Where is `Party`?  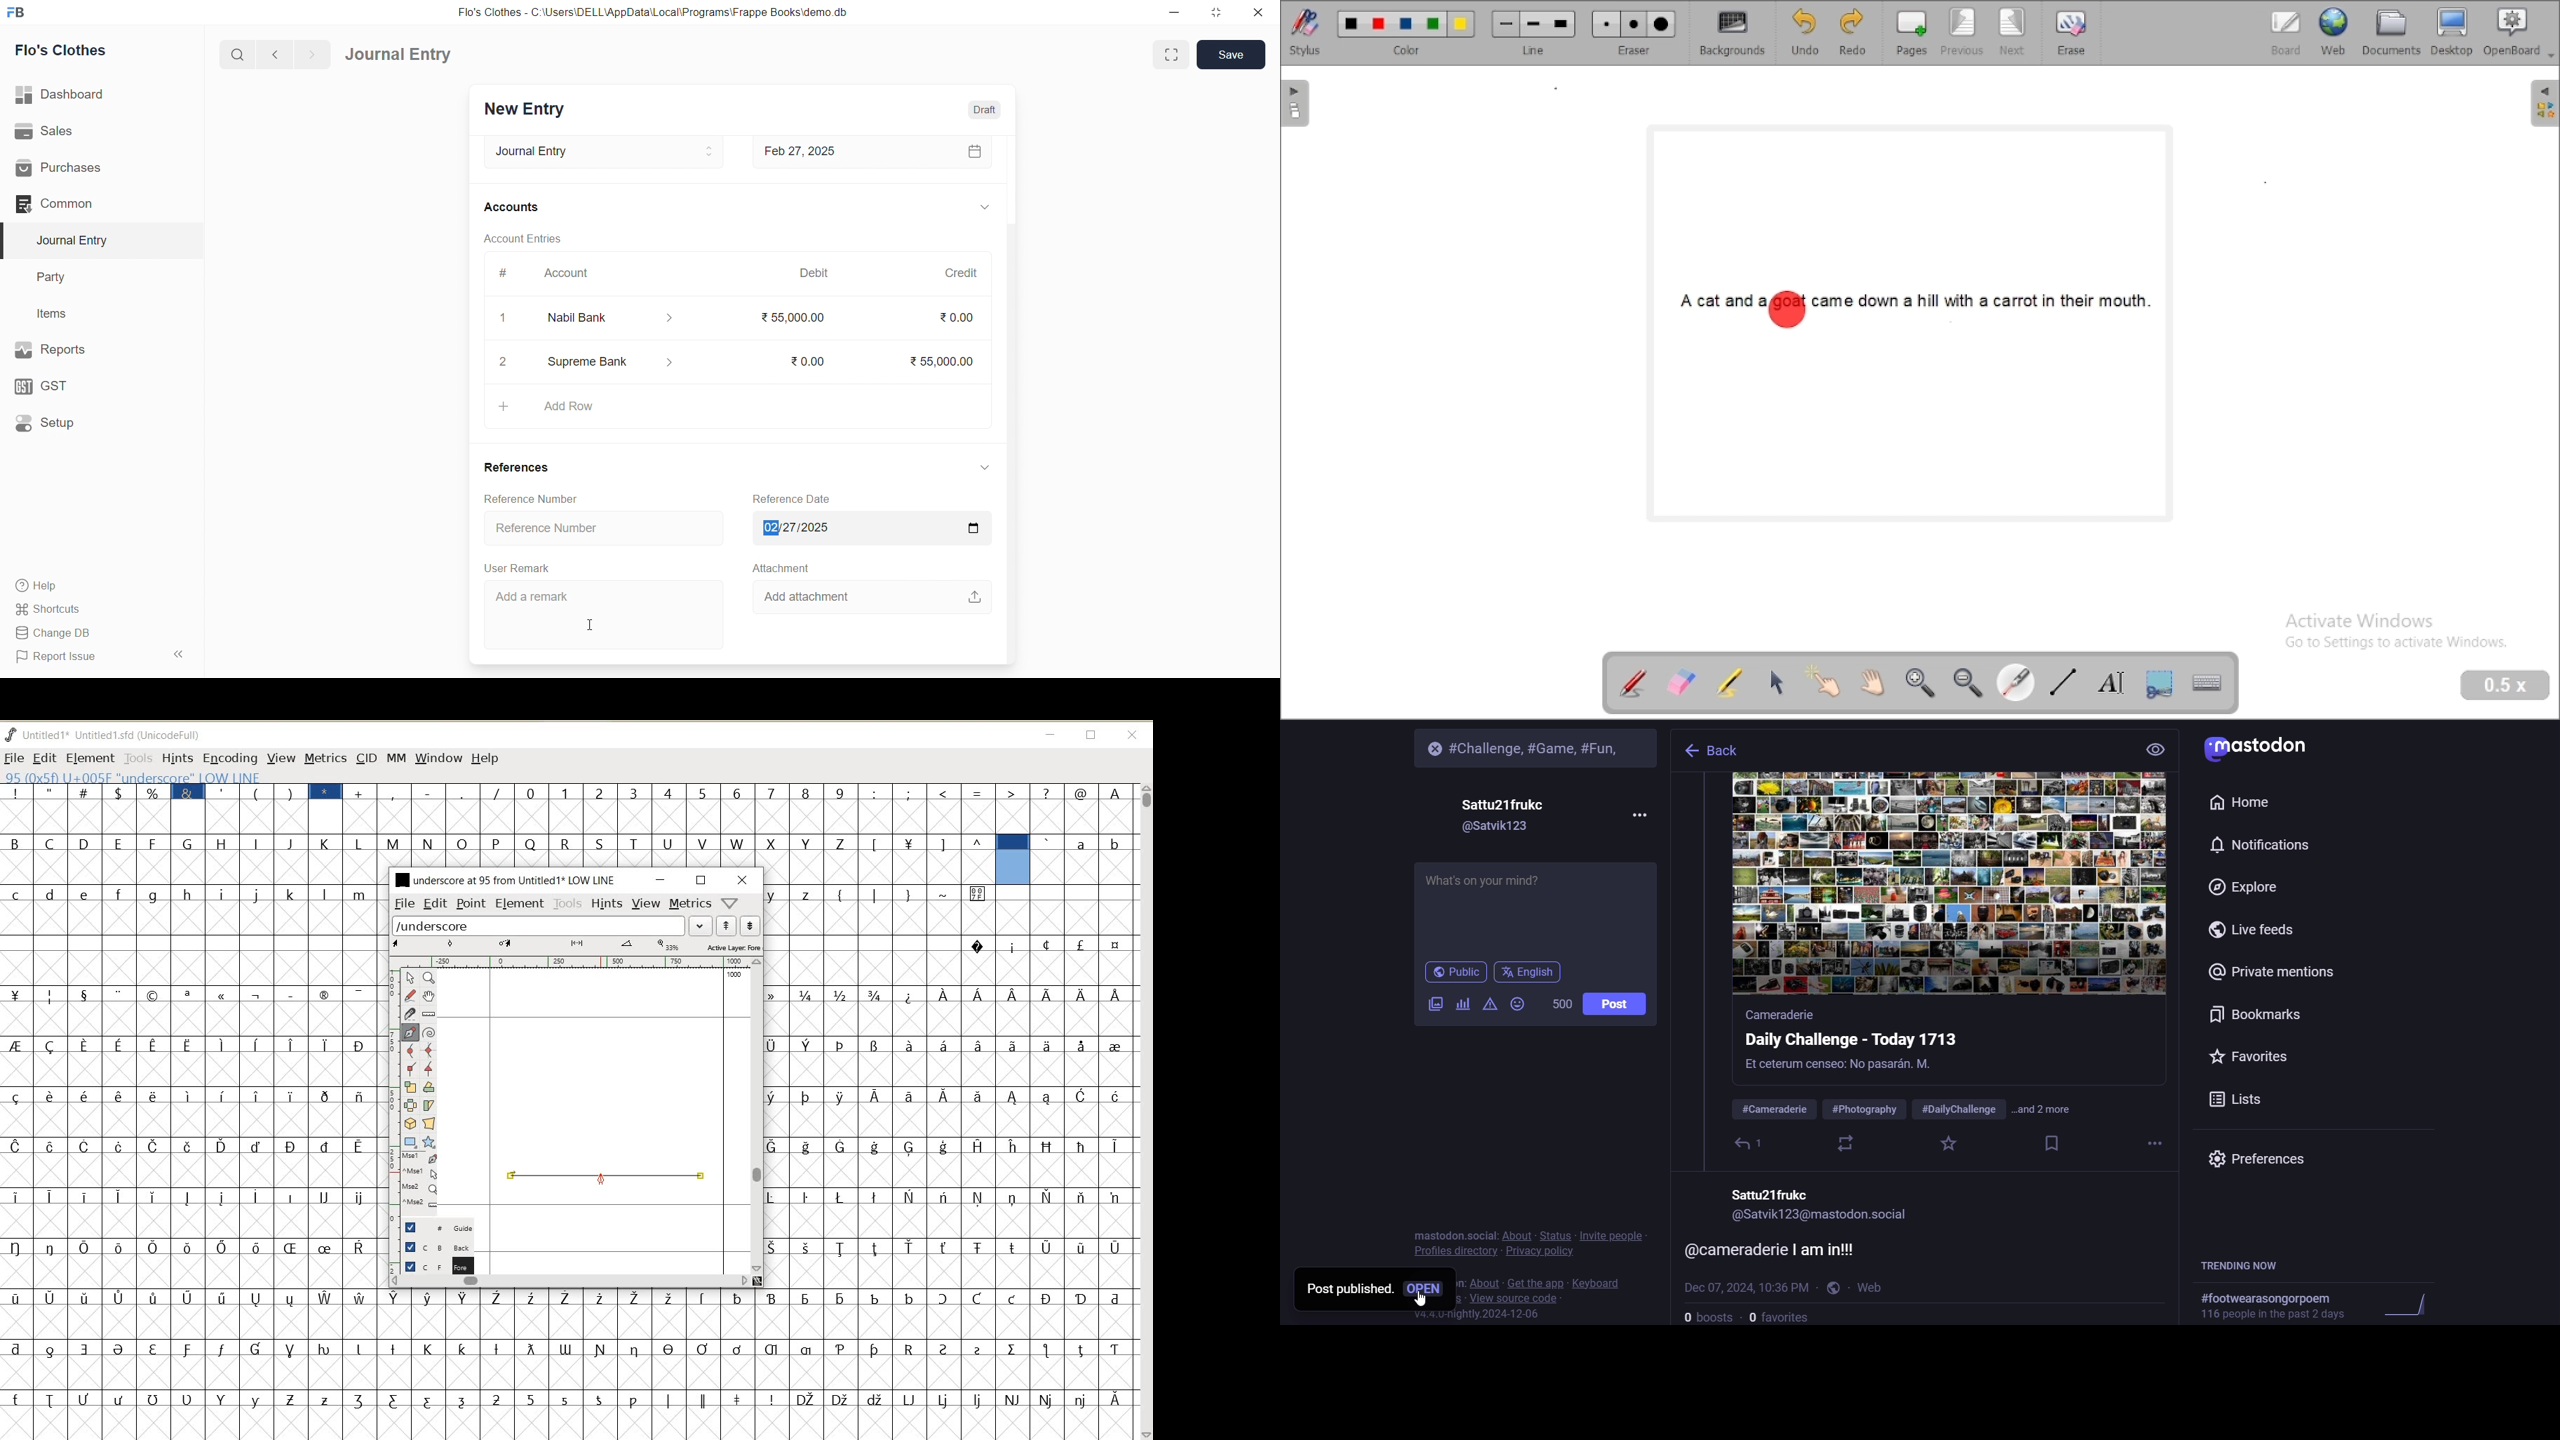 Party is located at coordinates (59, 276).